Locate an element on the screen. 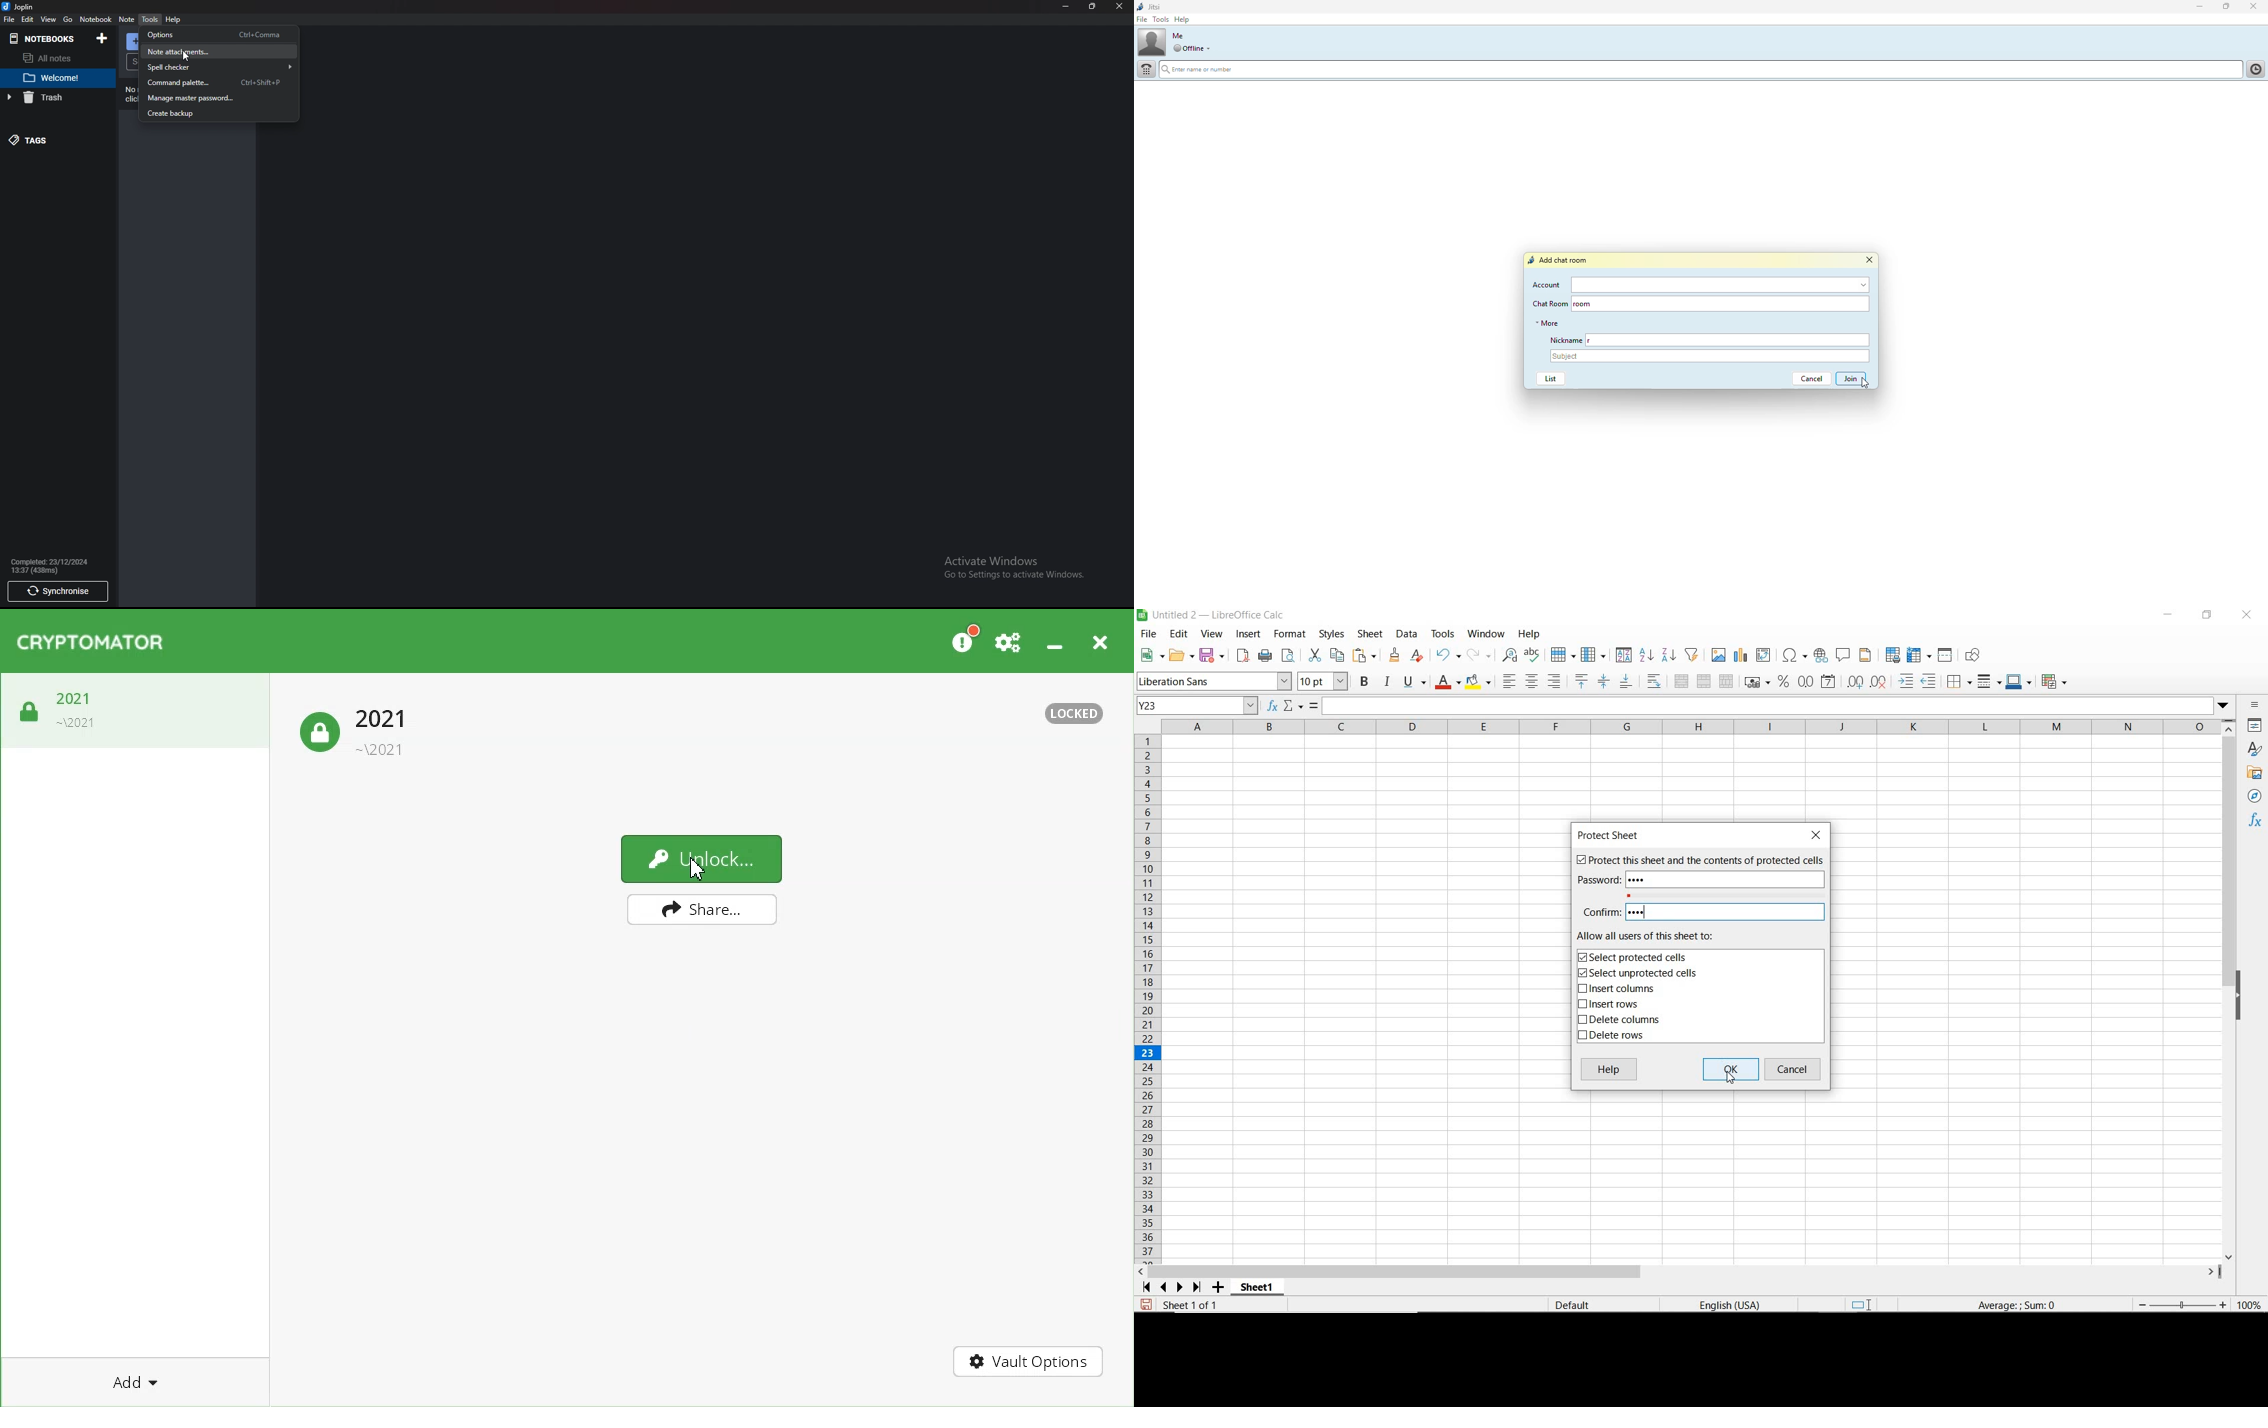 The width and height of the screenshot is (2268, 1428). SORT ASCENDING is located at coordinates (1647, 656).